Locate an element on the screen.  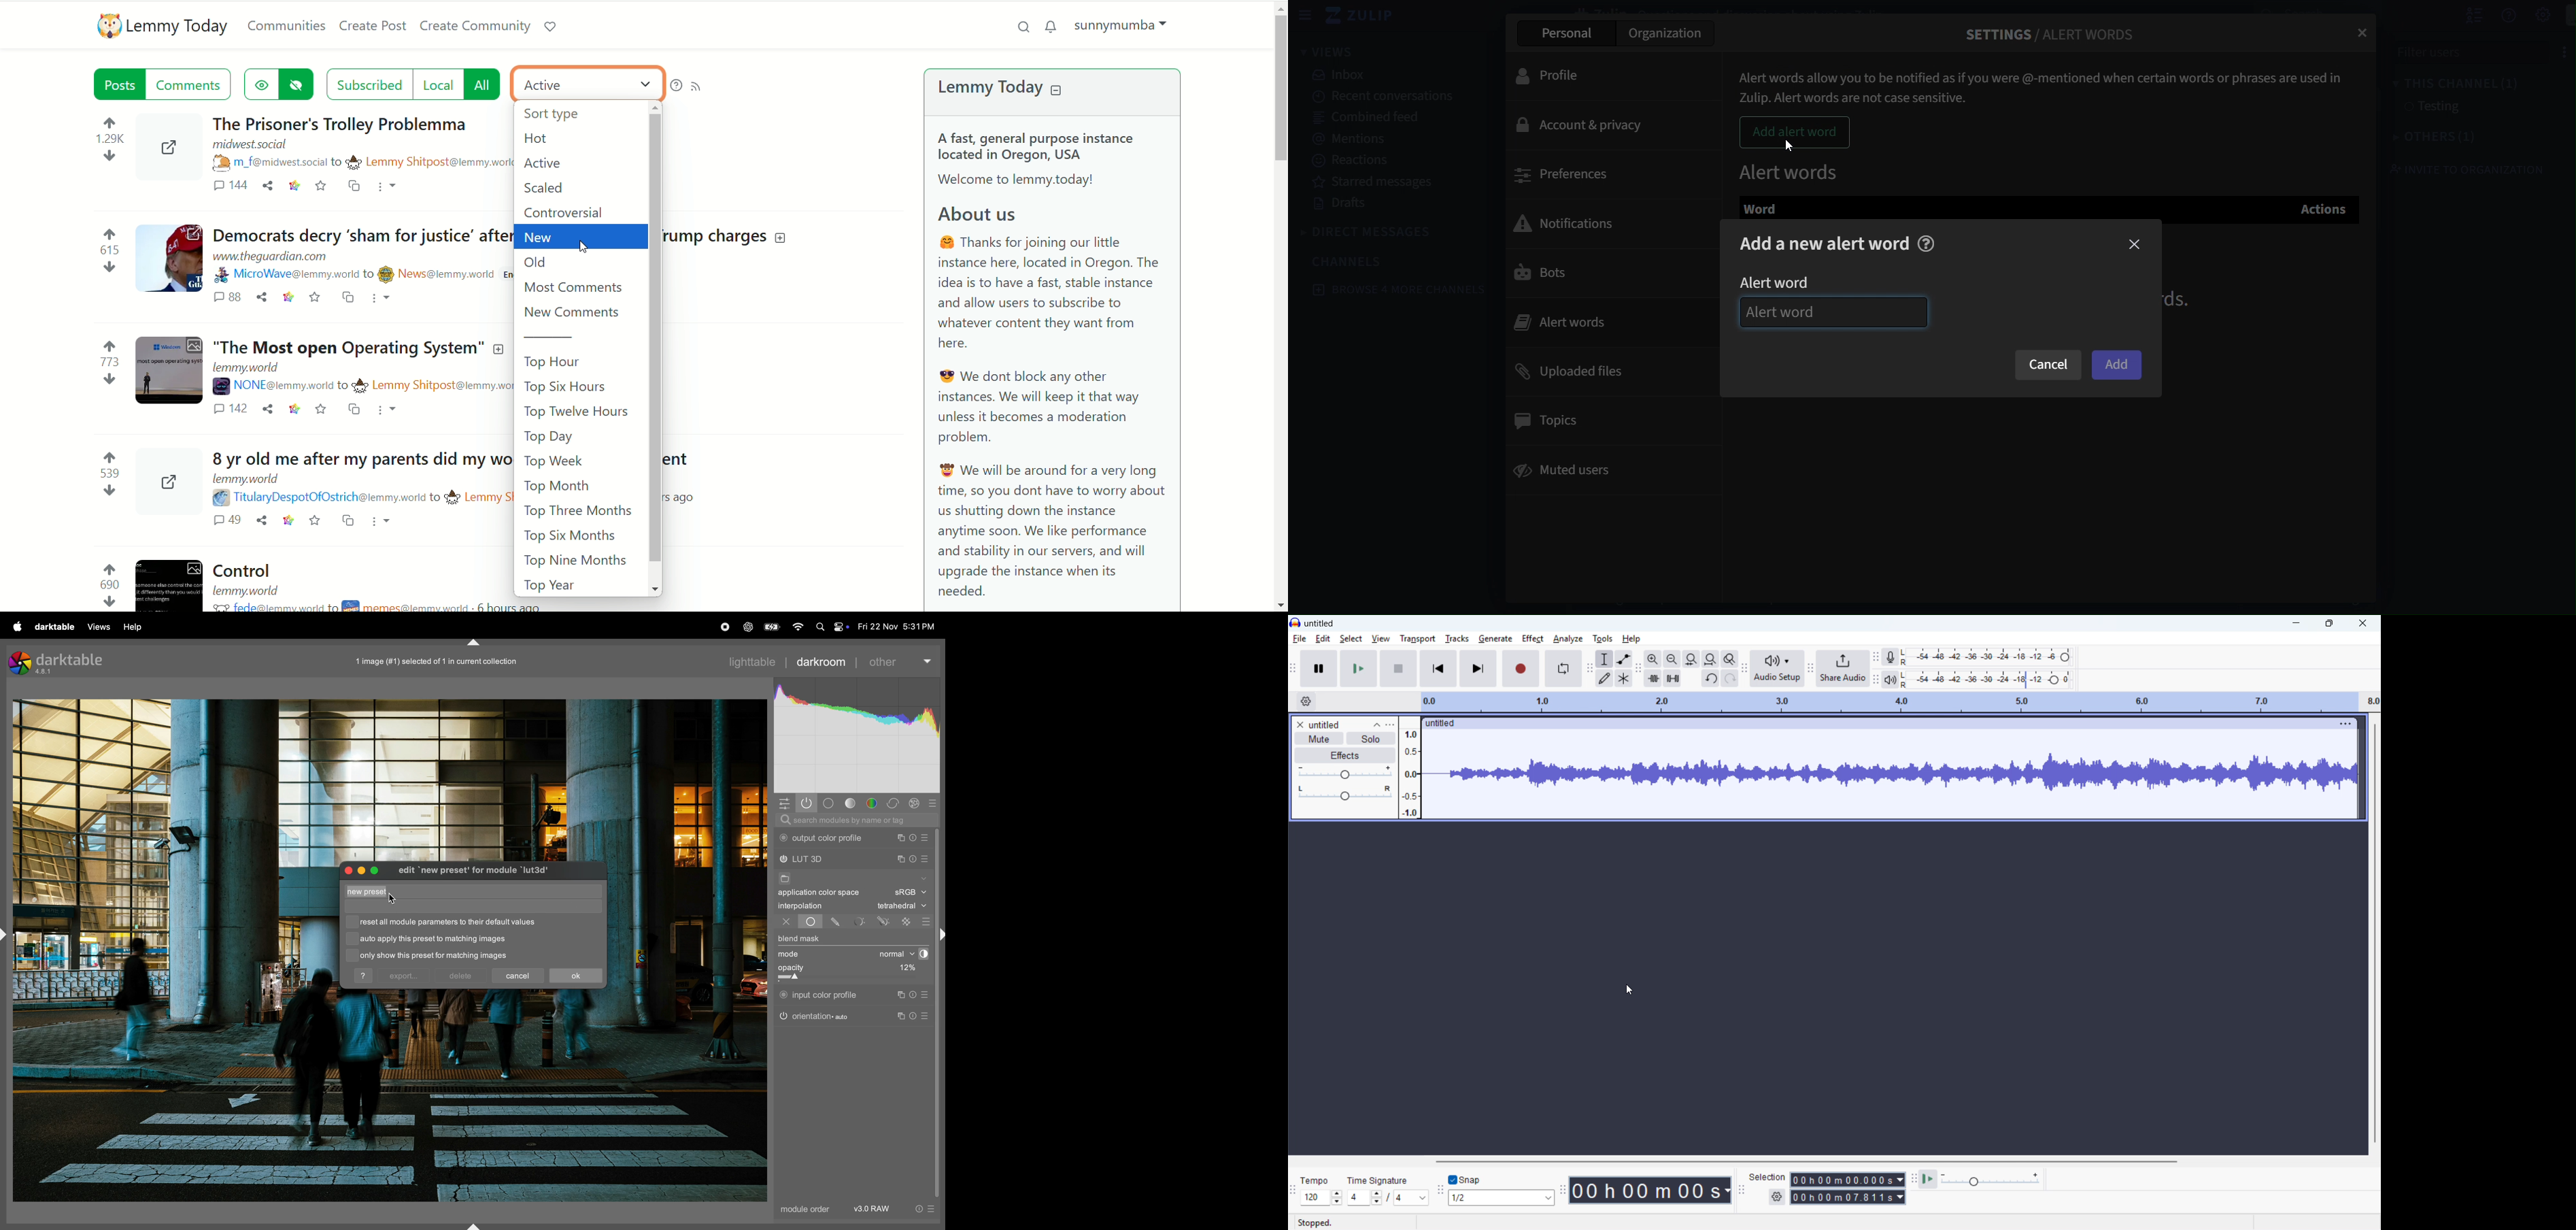
votes is located at coordinates (104, 585).